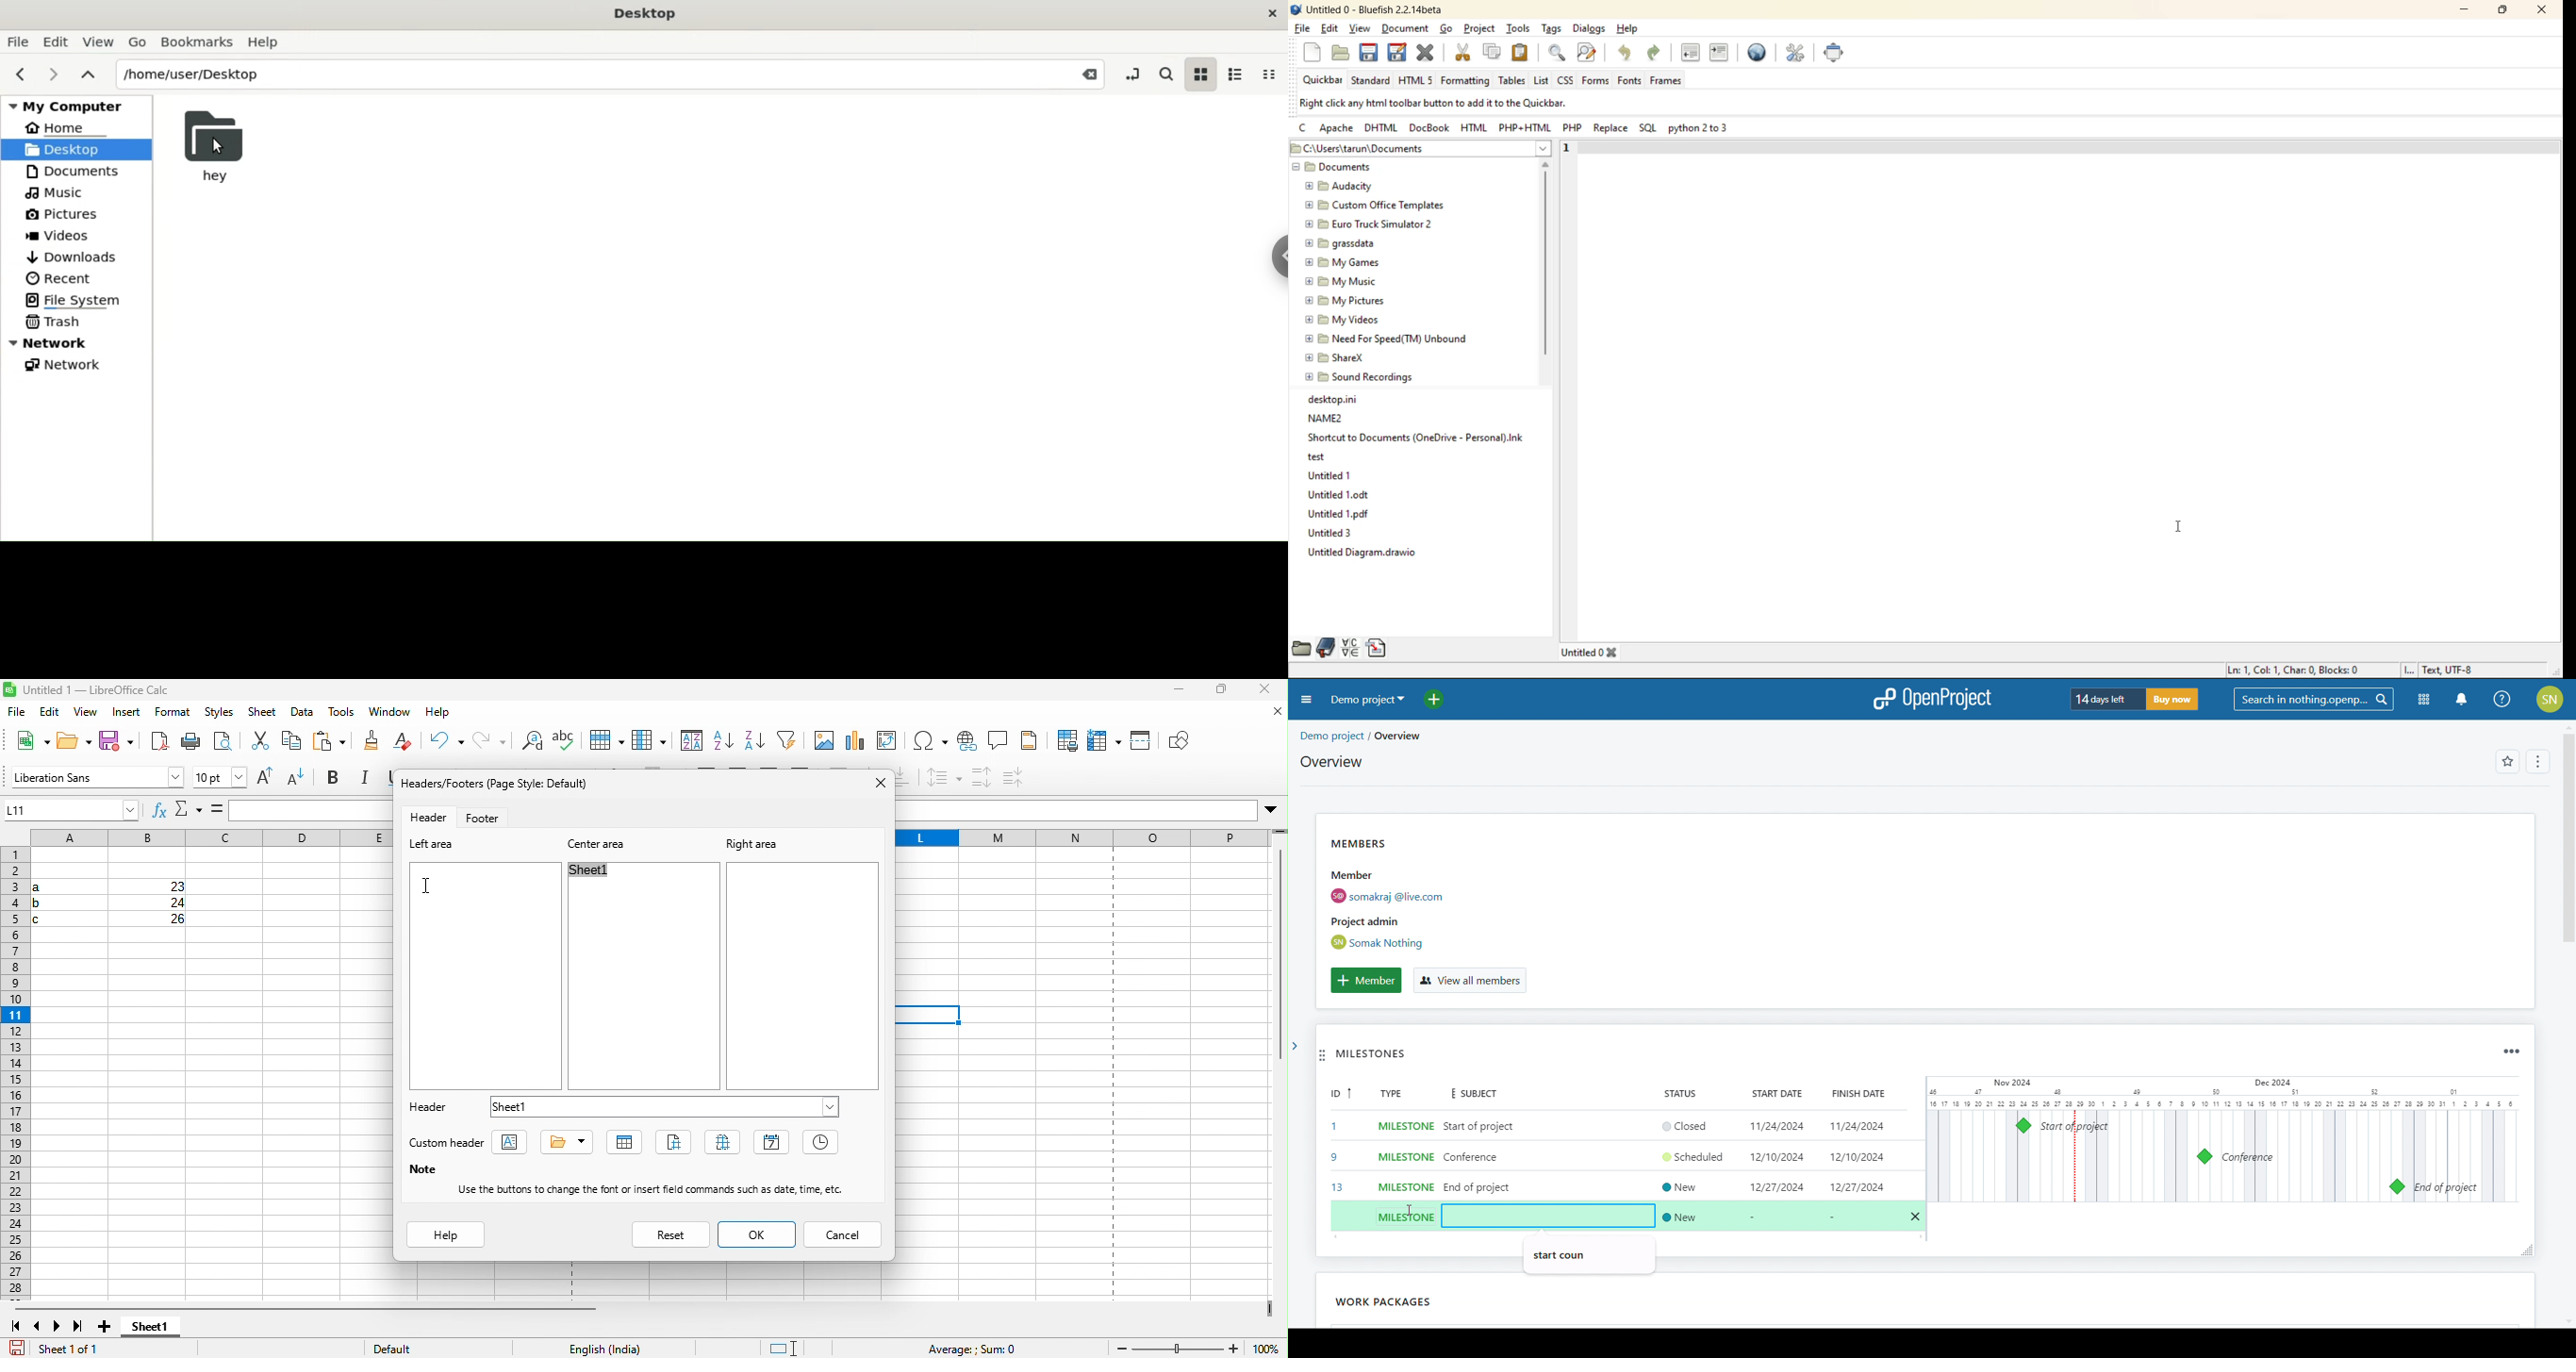  What do you see at coordinates (1560, 54) in the screenshot?
I see `find` at bounding box center [1560, 54].